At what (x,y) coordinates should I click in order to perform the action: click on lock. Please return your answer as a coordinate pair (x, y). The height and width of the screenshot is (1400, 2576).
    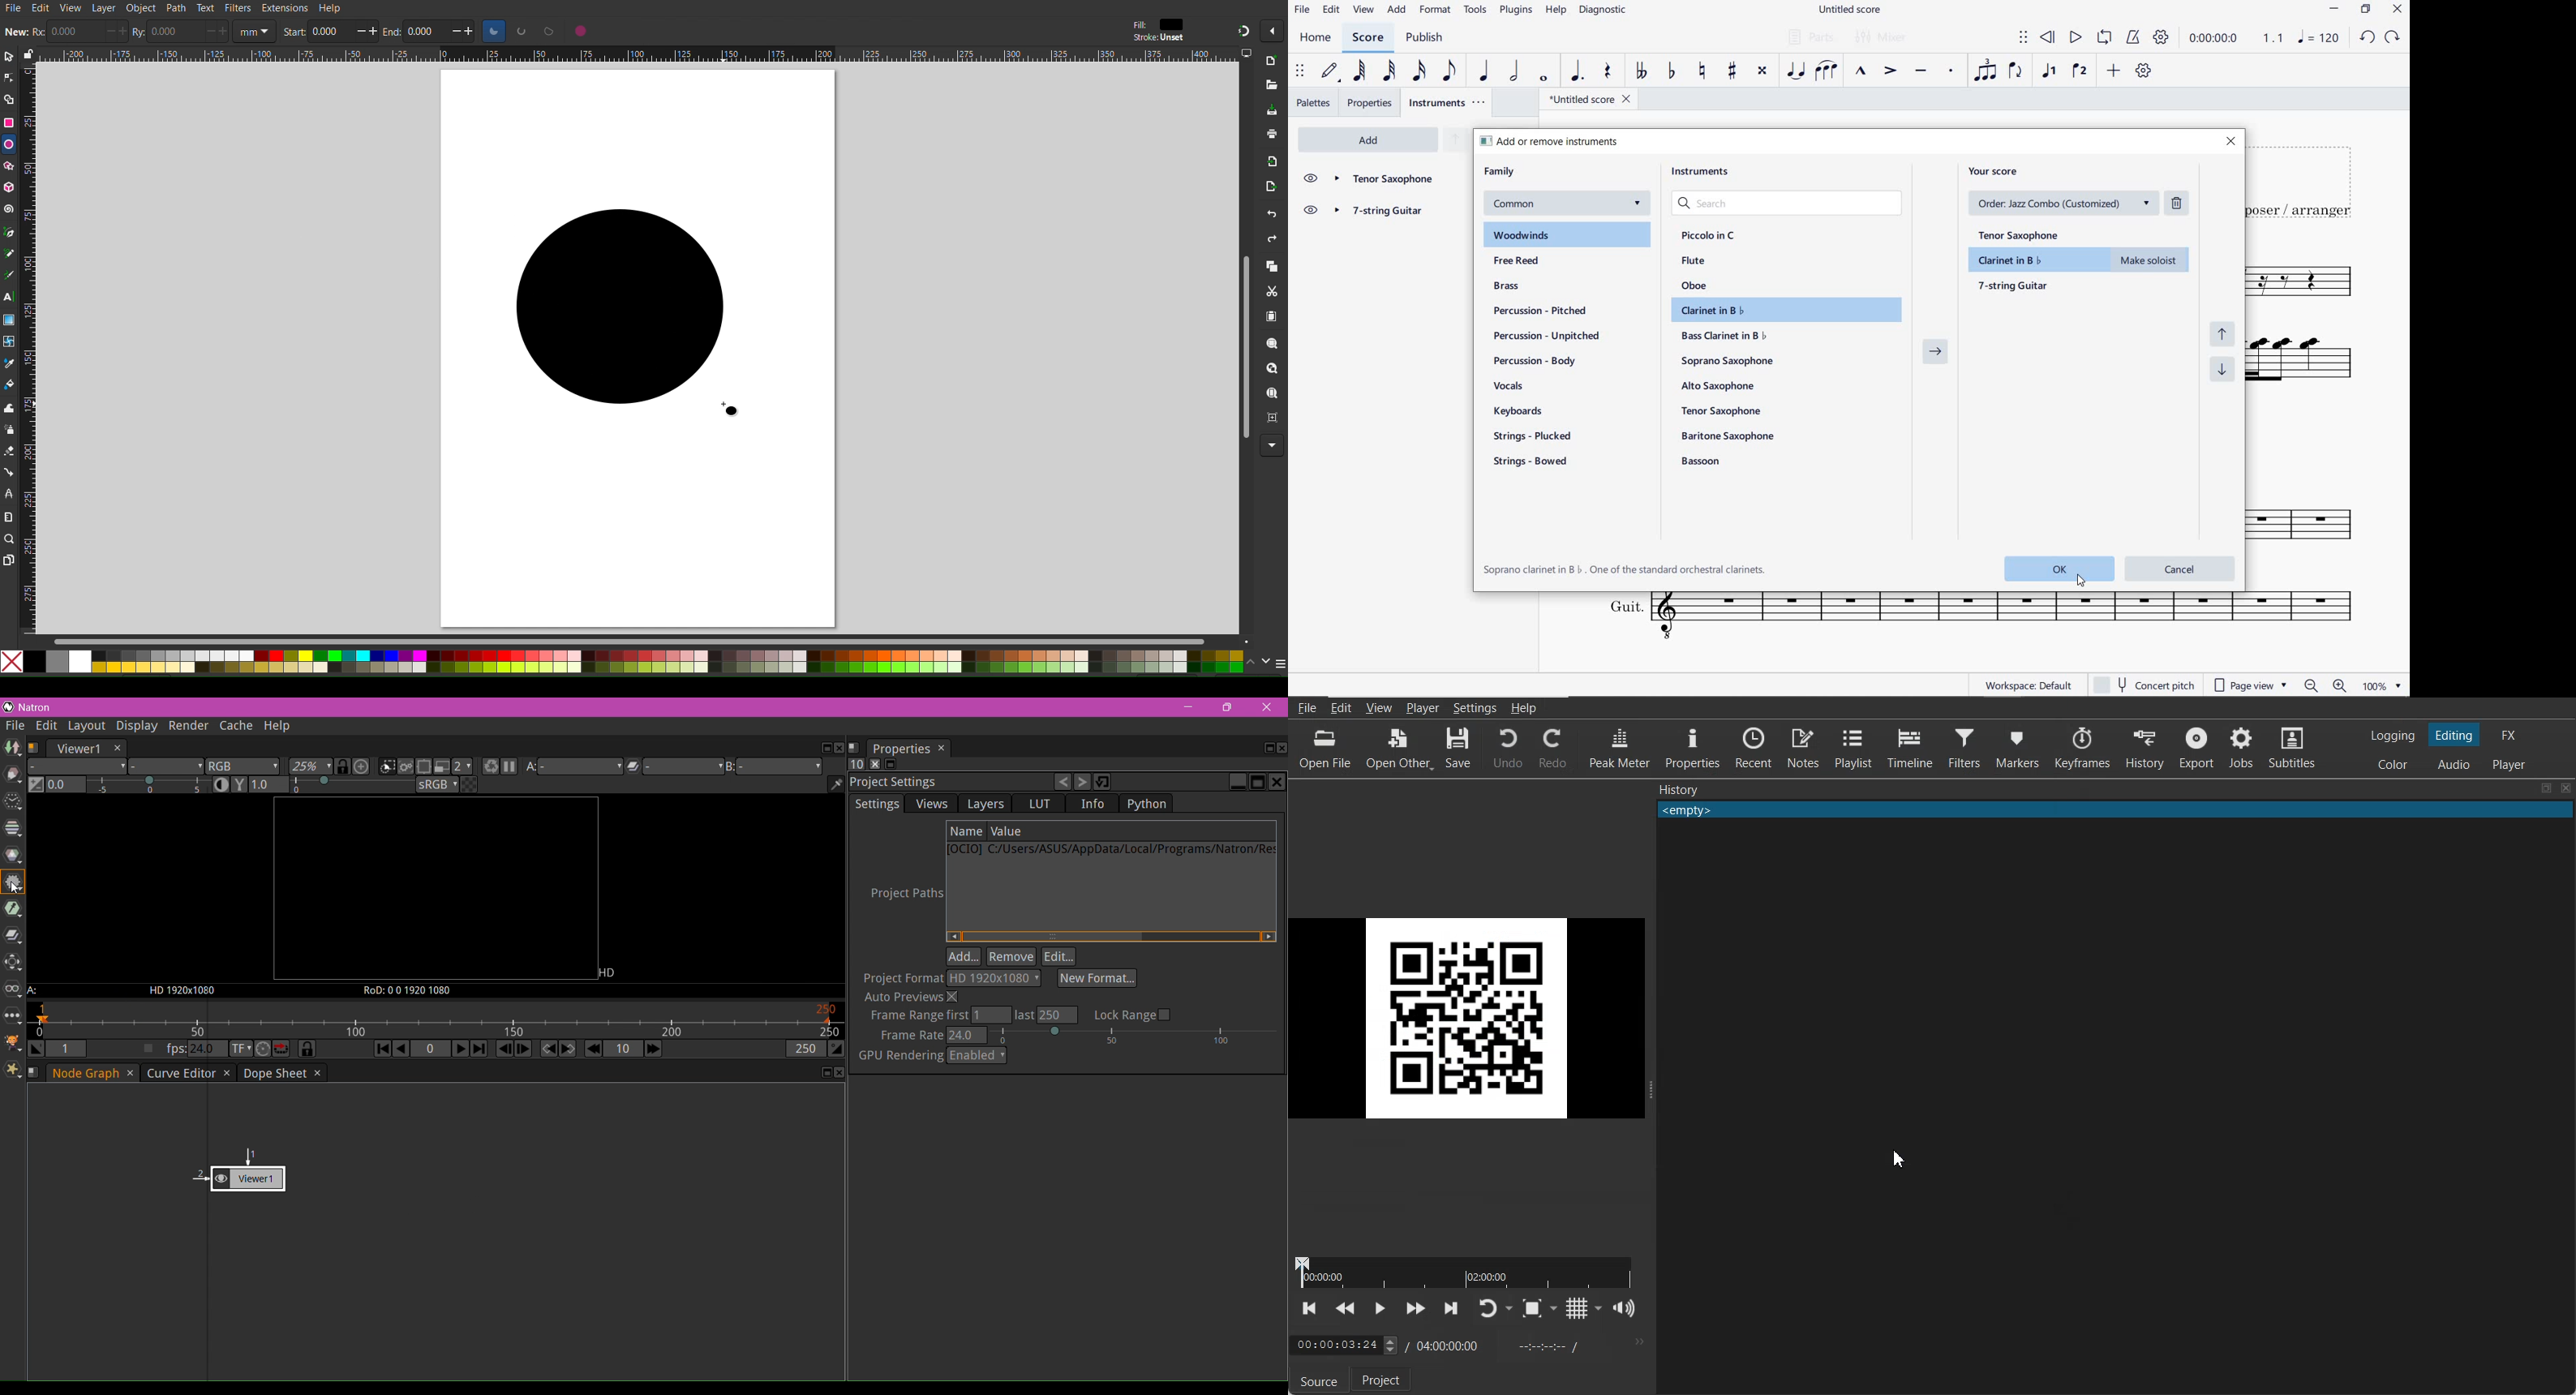
    Looking at the image, I should click on (28, 52).